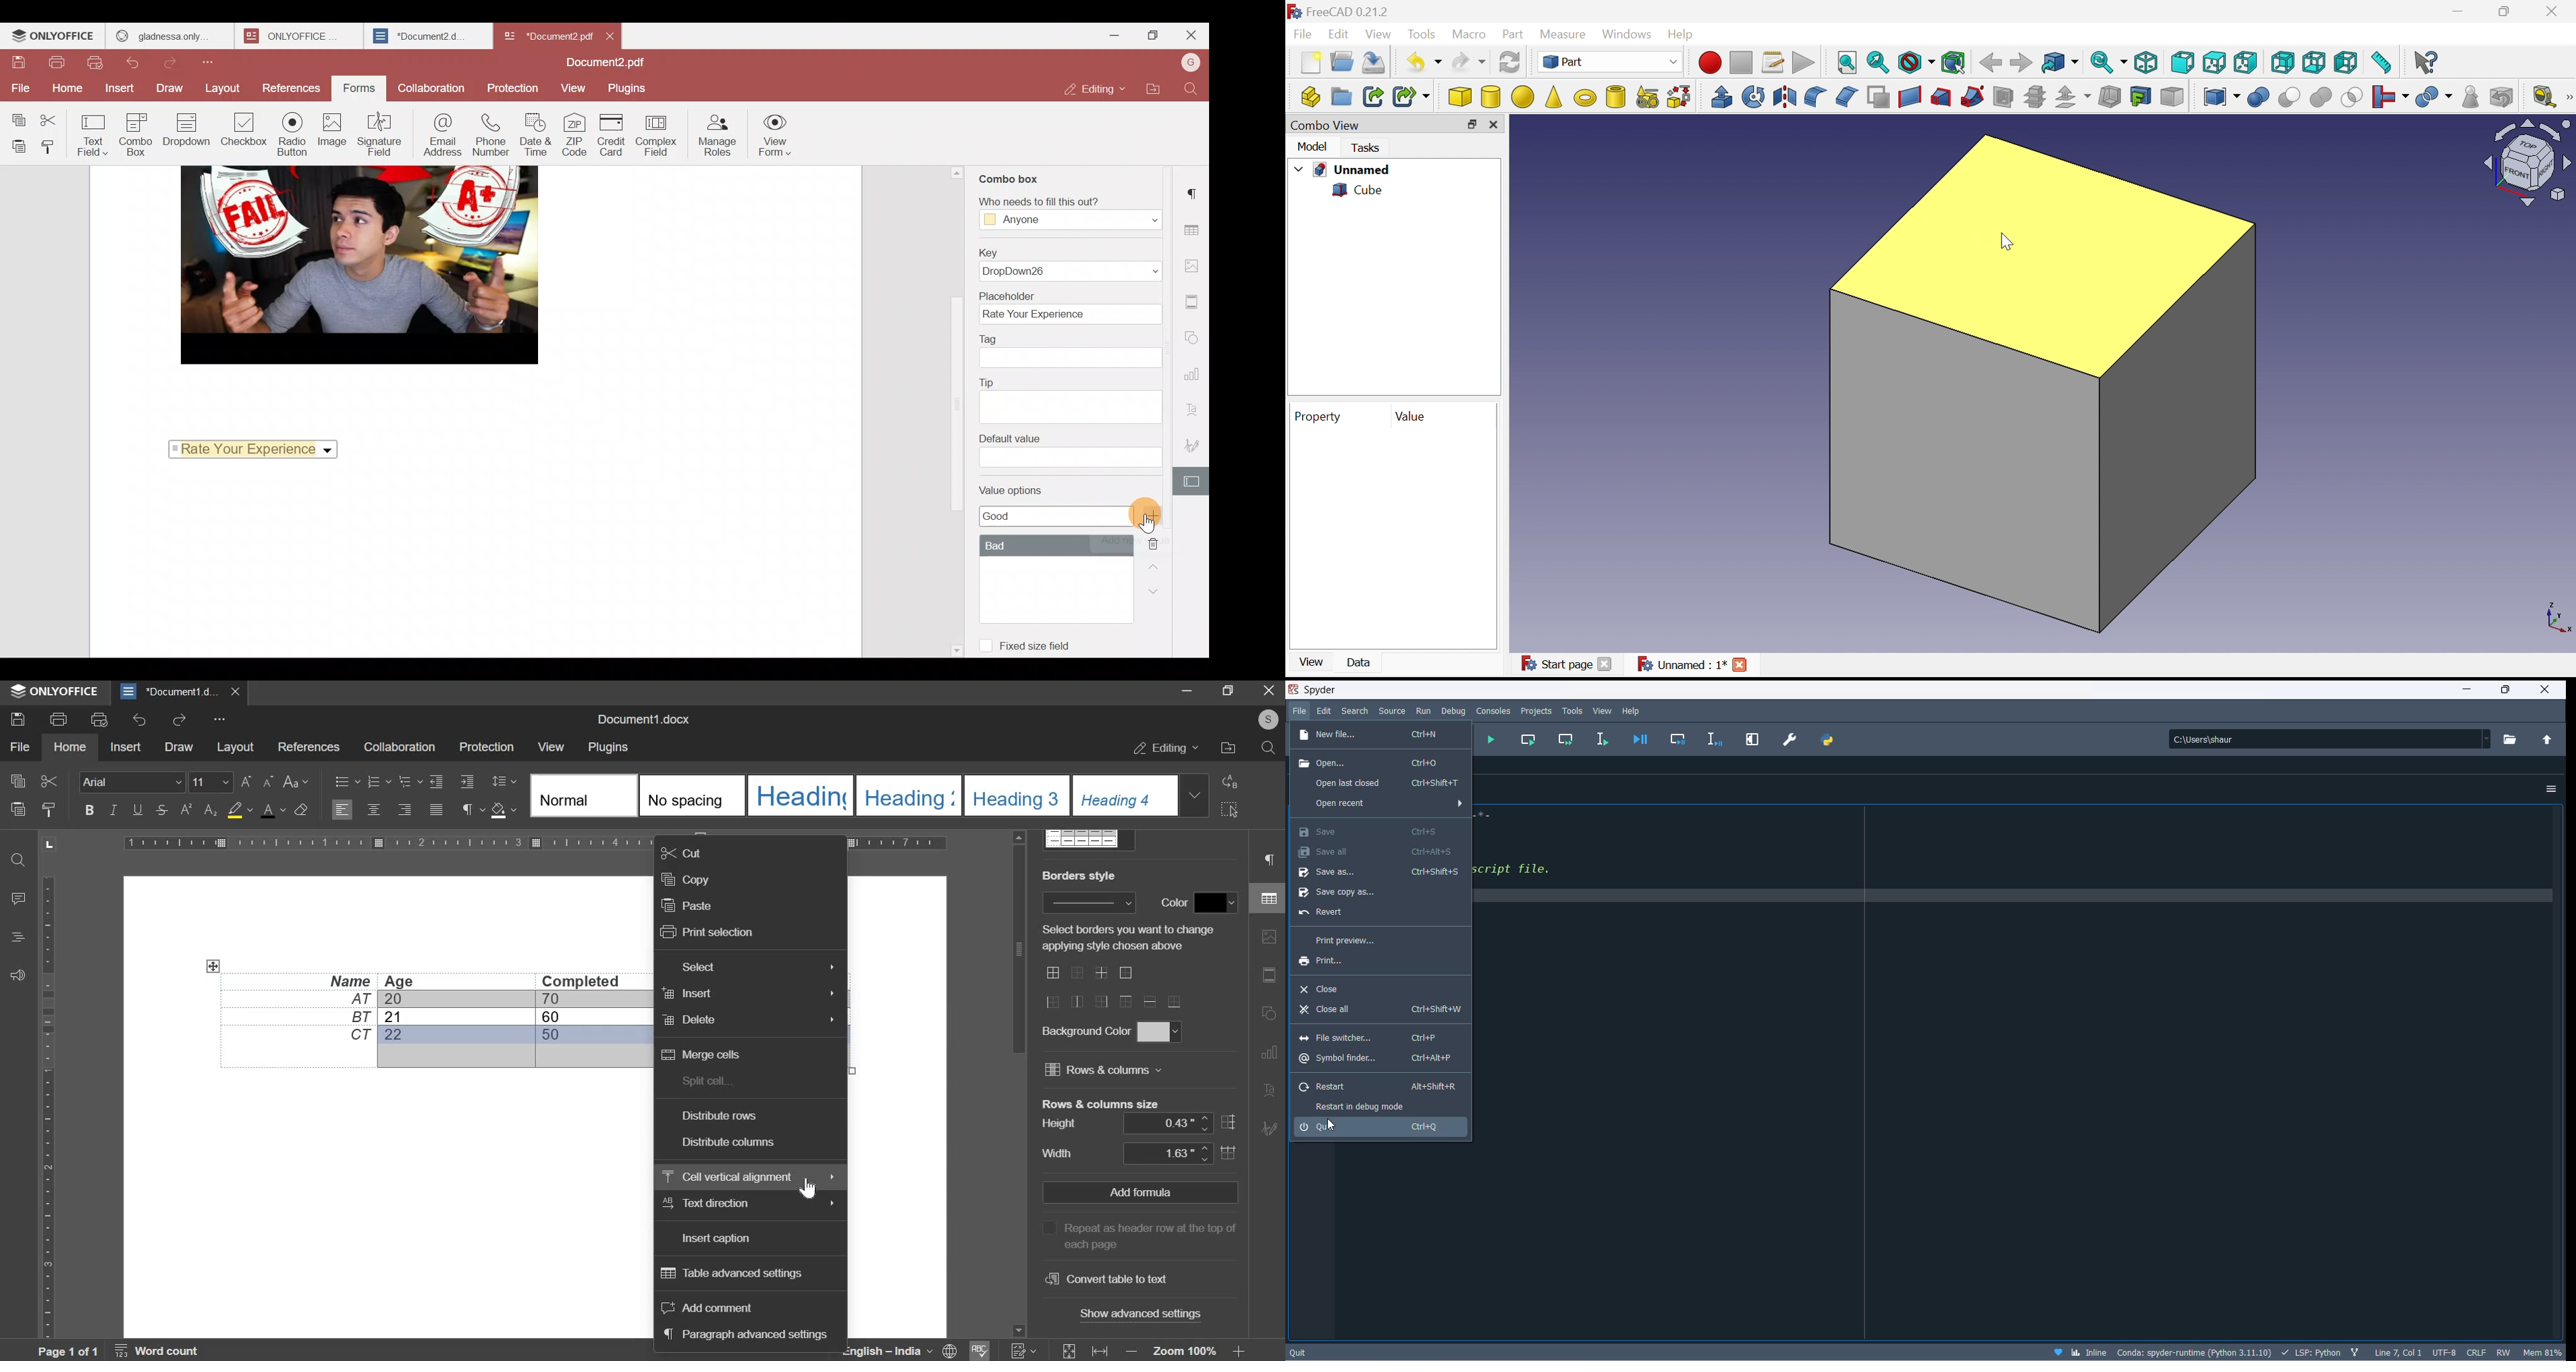 This screenshot has width=2576, height=1372. I want to click on paragraph line spacing, so click(506, 781).